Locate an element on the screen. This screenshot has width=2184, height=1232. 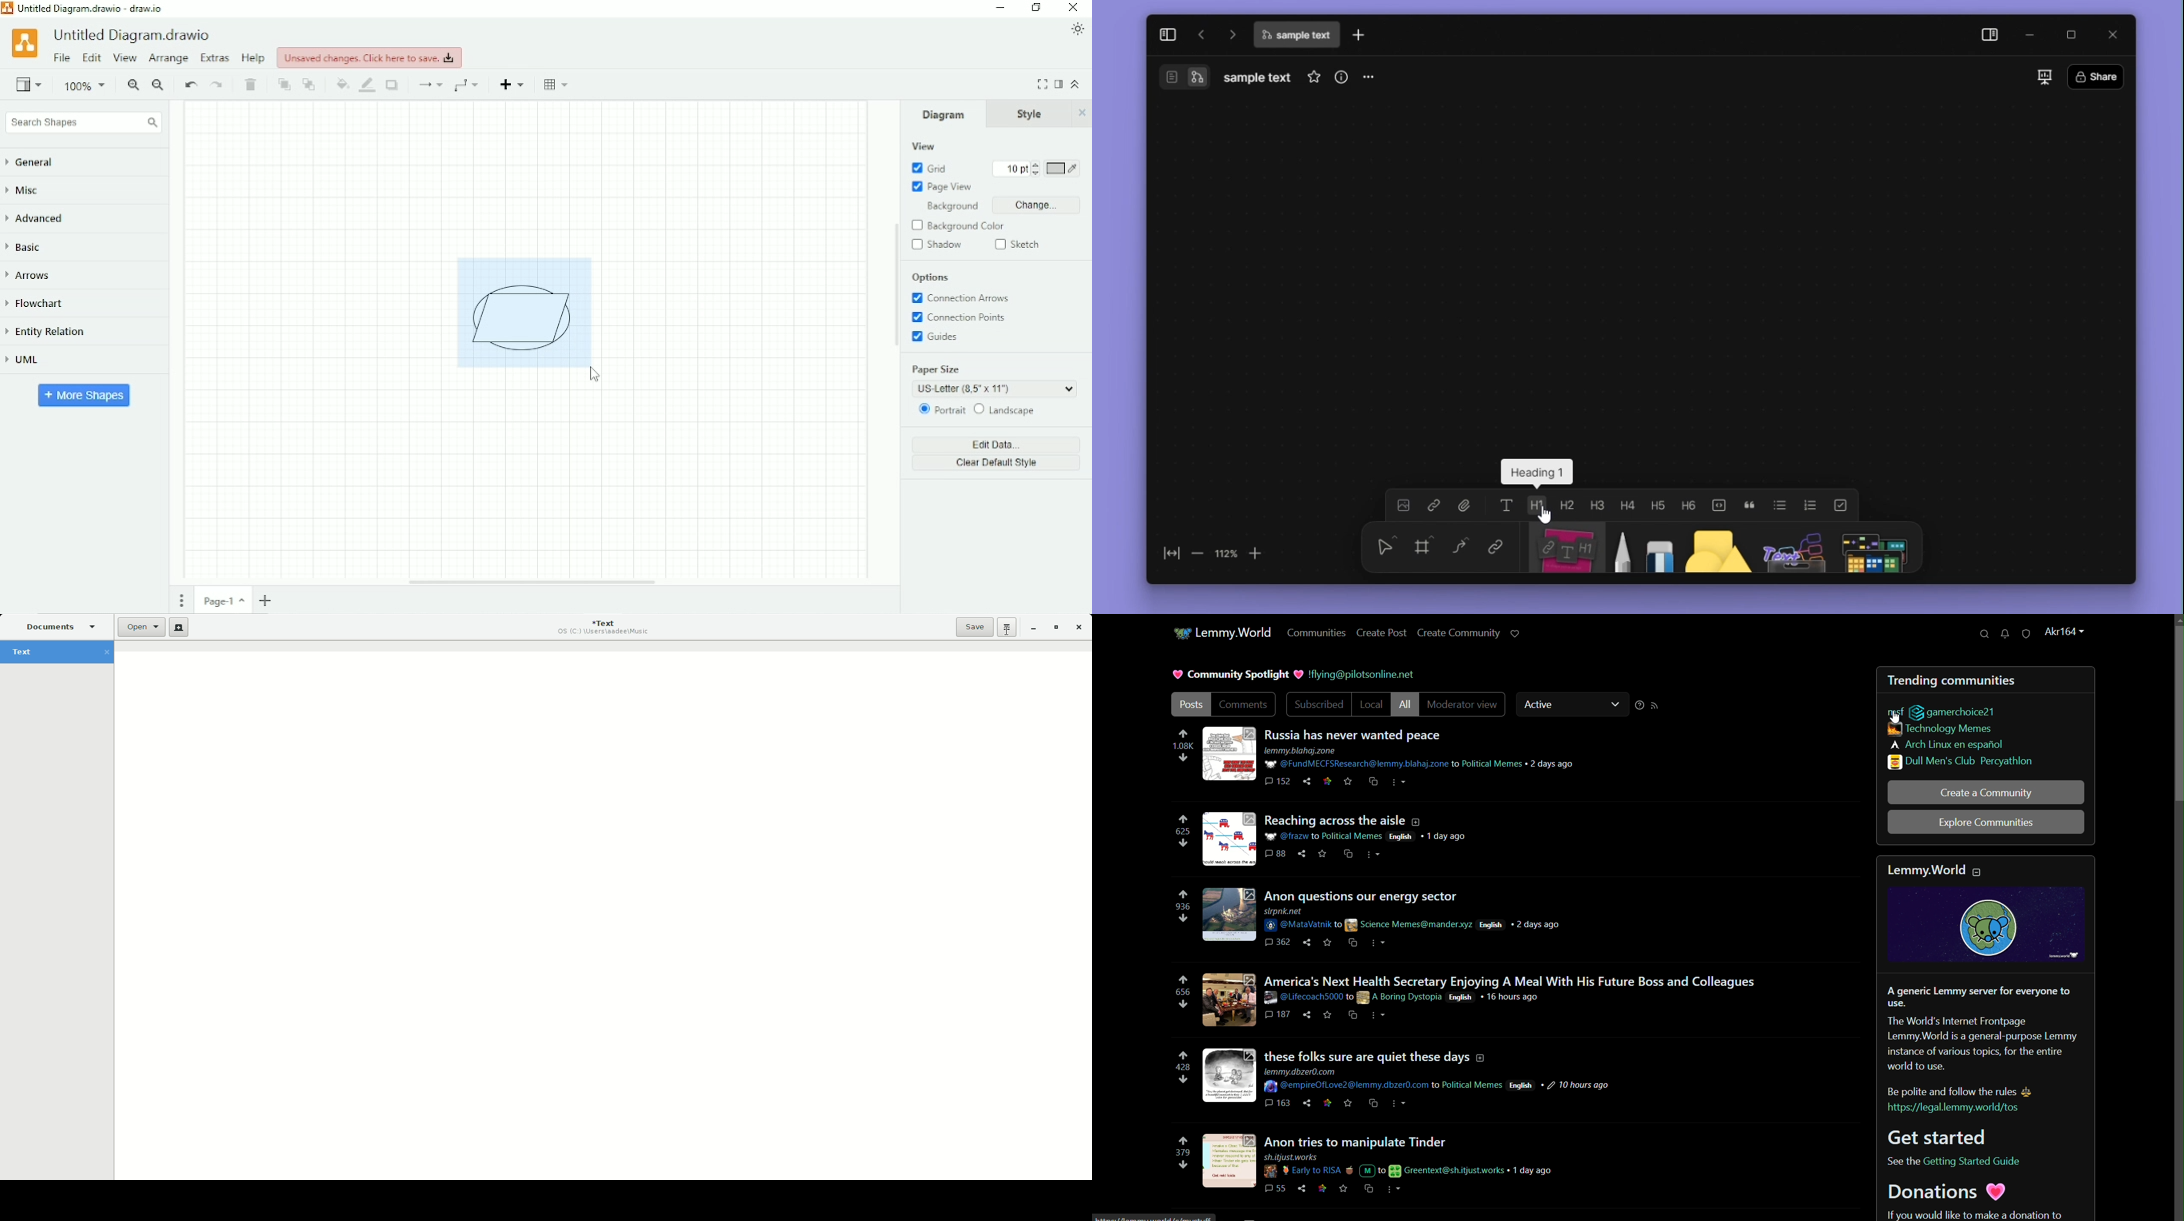
create post is located at coordinates (1380, 634).